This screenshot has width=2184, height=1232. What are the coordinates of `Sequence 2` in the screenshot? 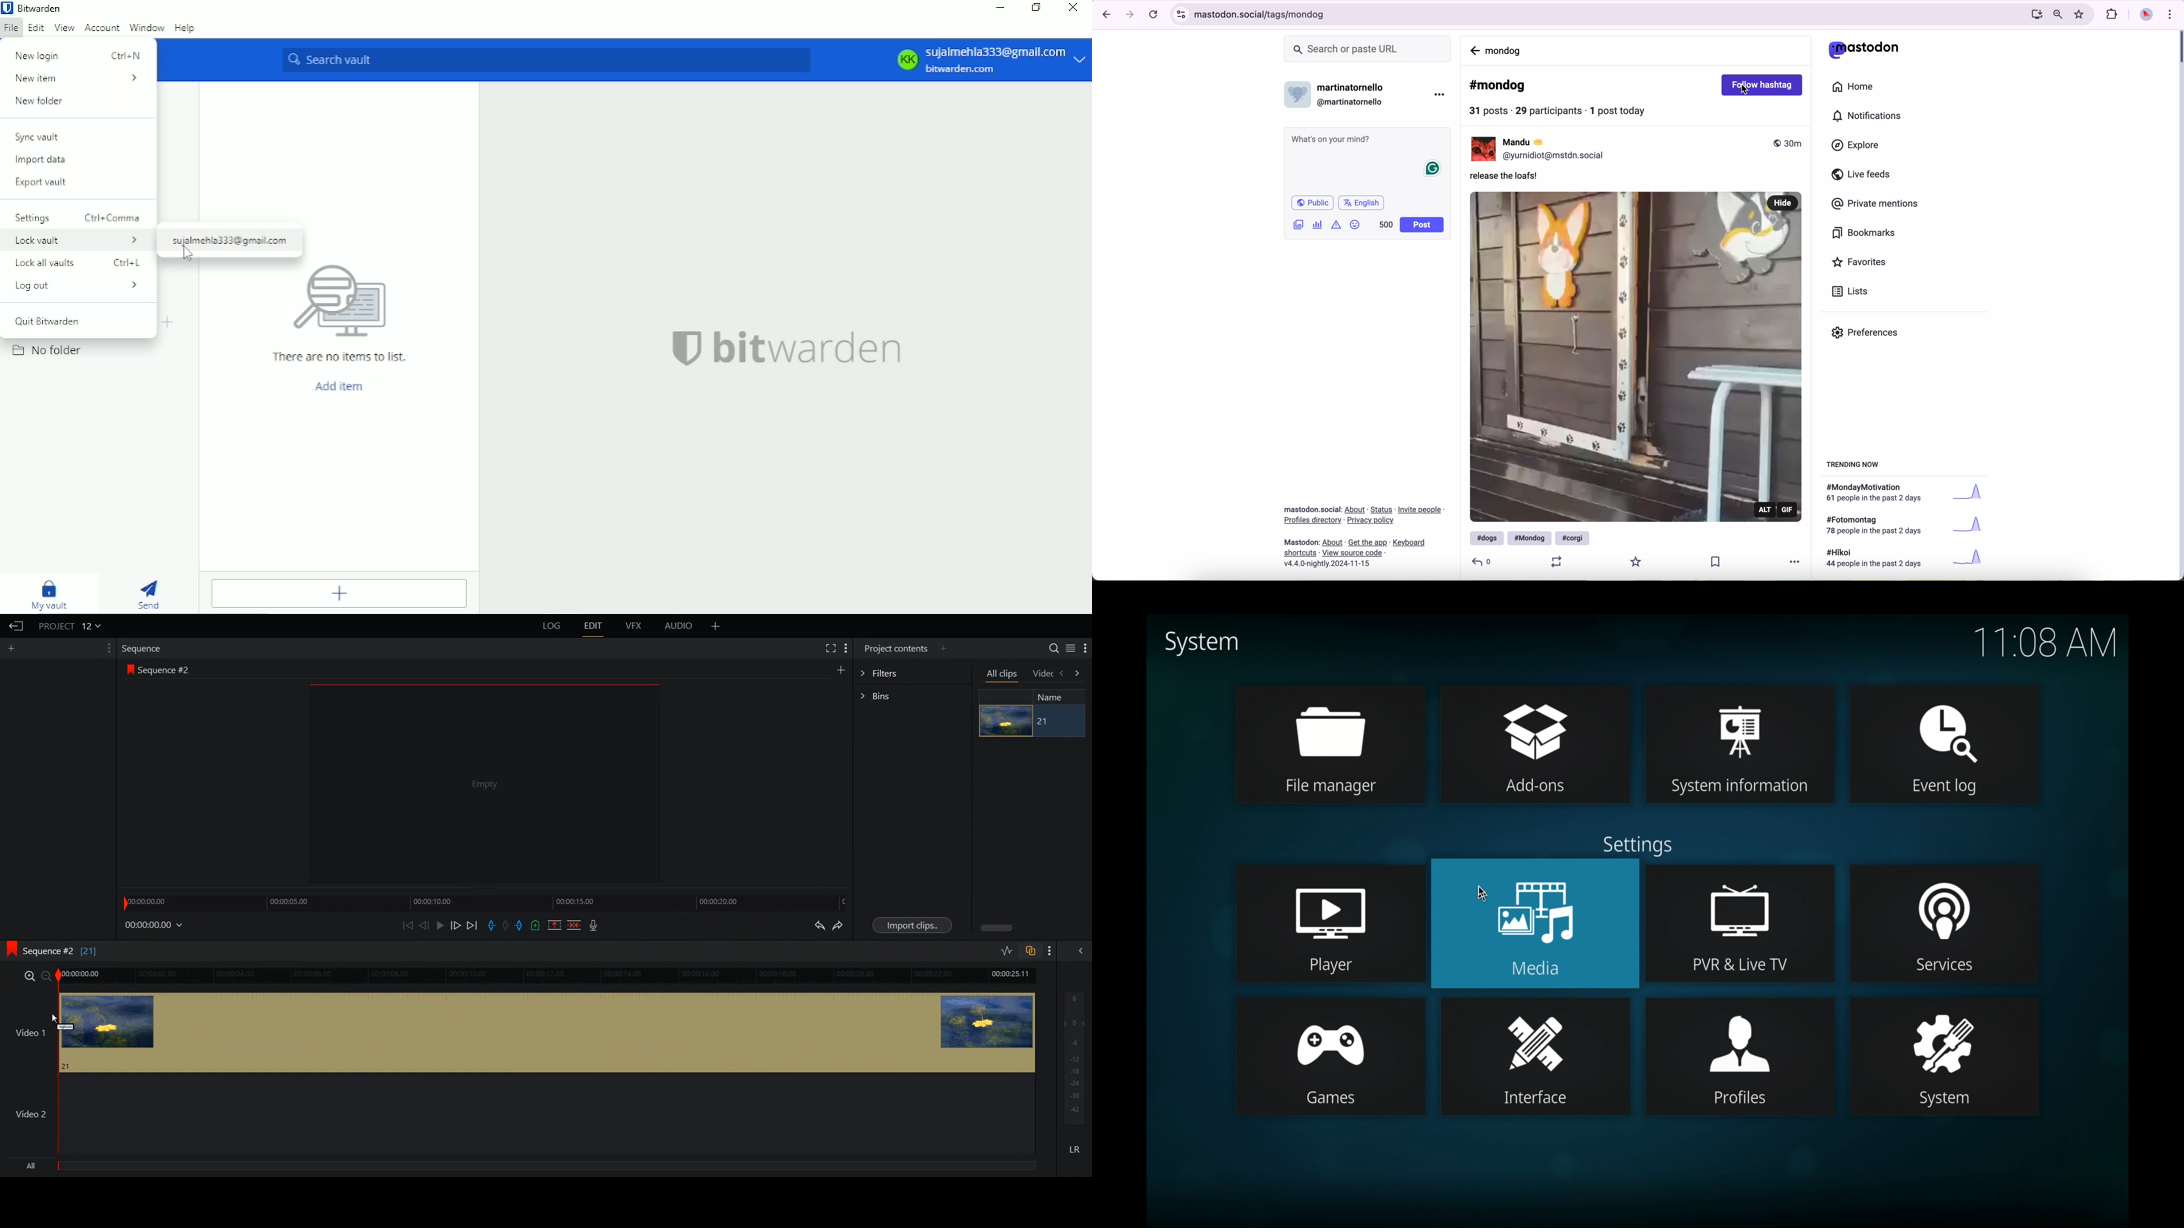 It's located at (164, 670).